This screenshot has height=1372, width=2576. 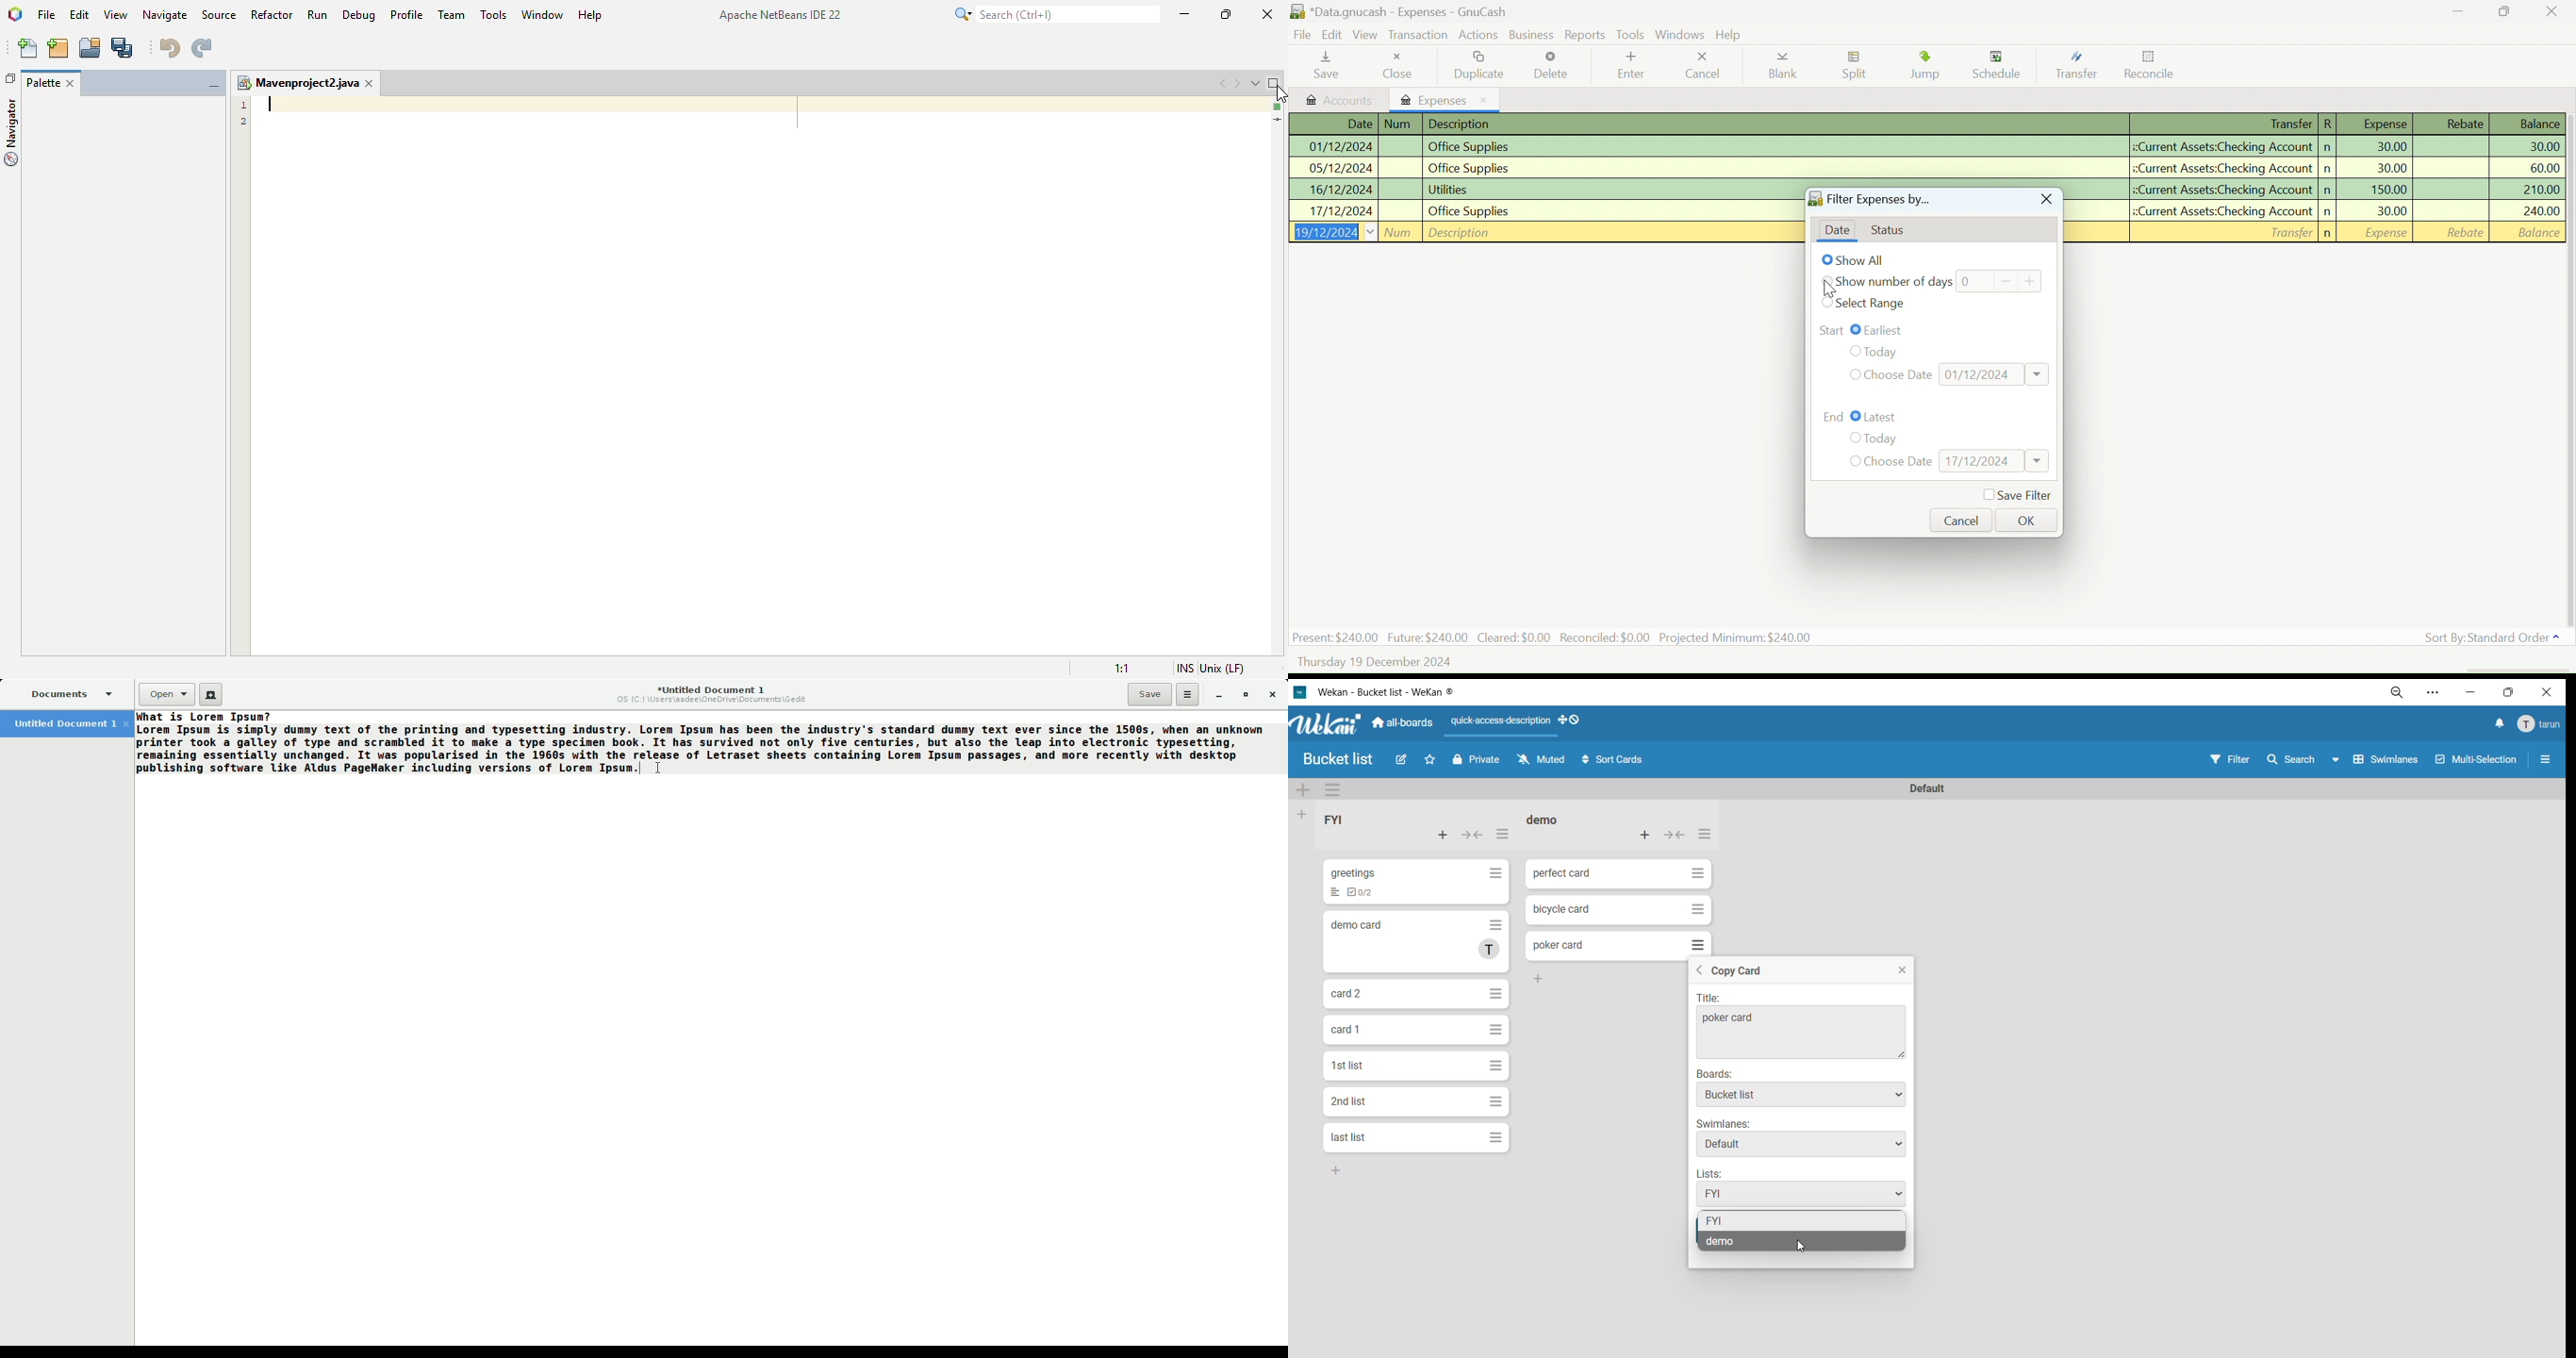 I want to click on Thursday, 19 December 2024, so click(x=1376, y=663).